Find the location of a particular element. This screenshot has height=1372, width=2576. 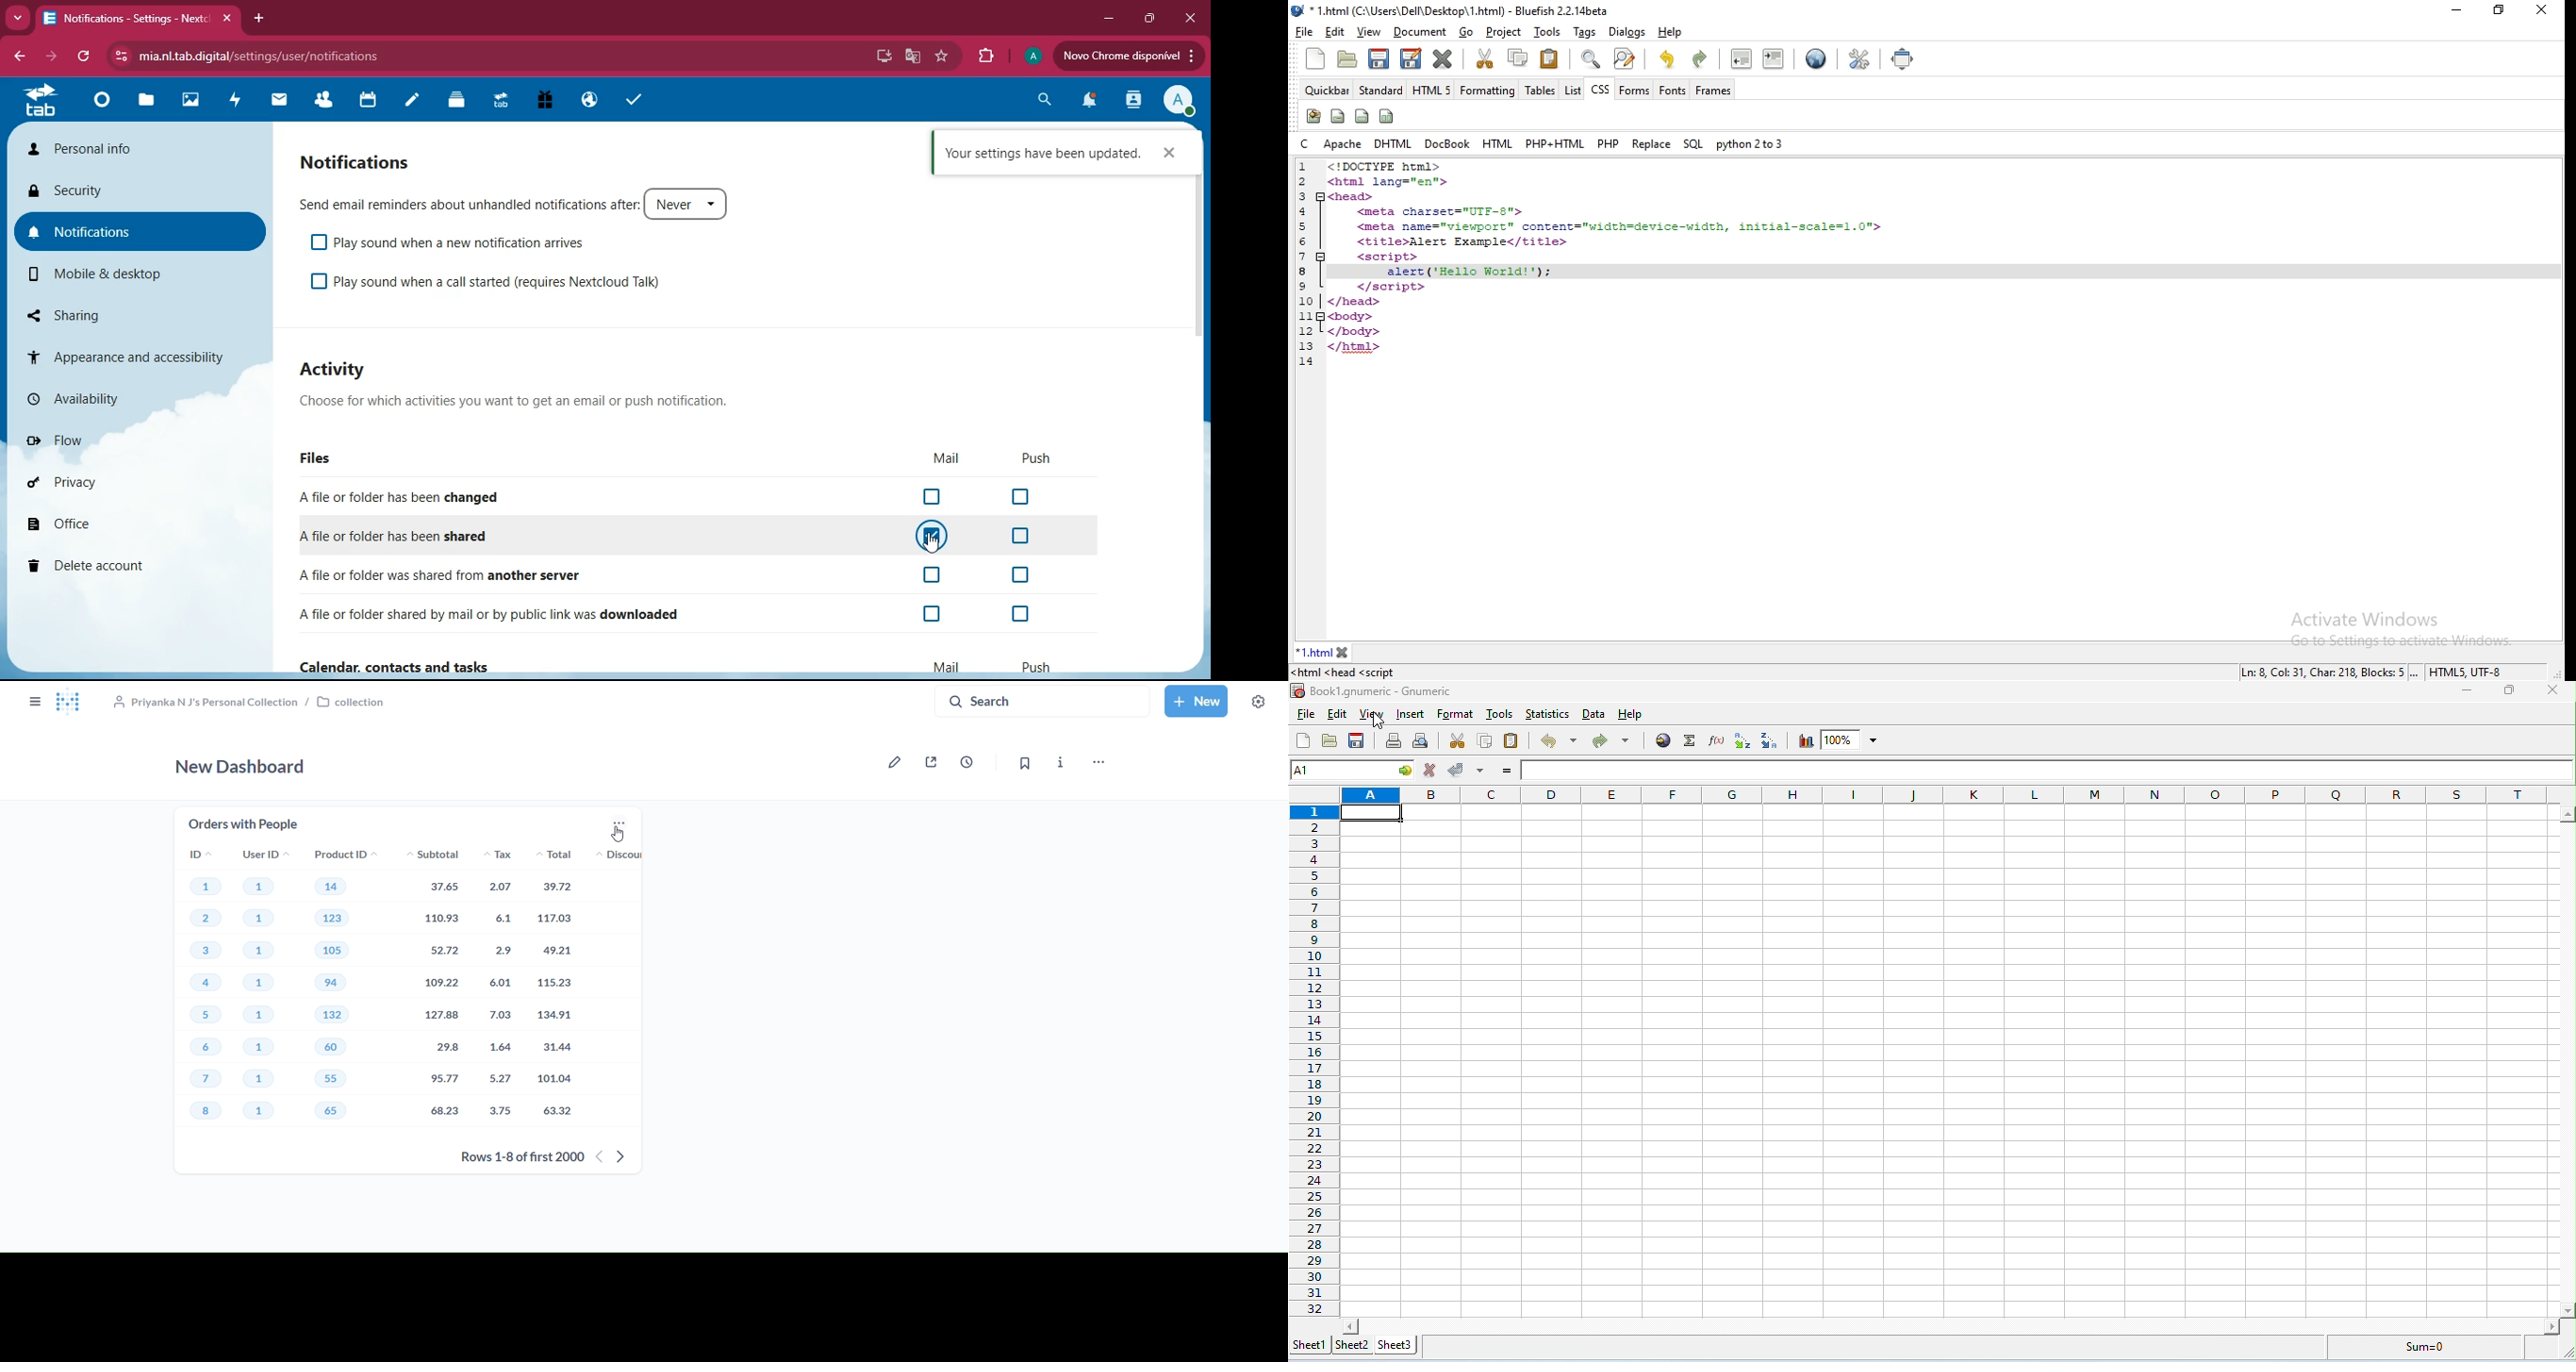

save is located at coordinates (1357, 740).